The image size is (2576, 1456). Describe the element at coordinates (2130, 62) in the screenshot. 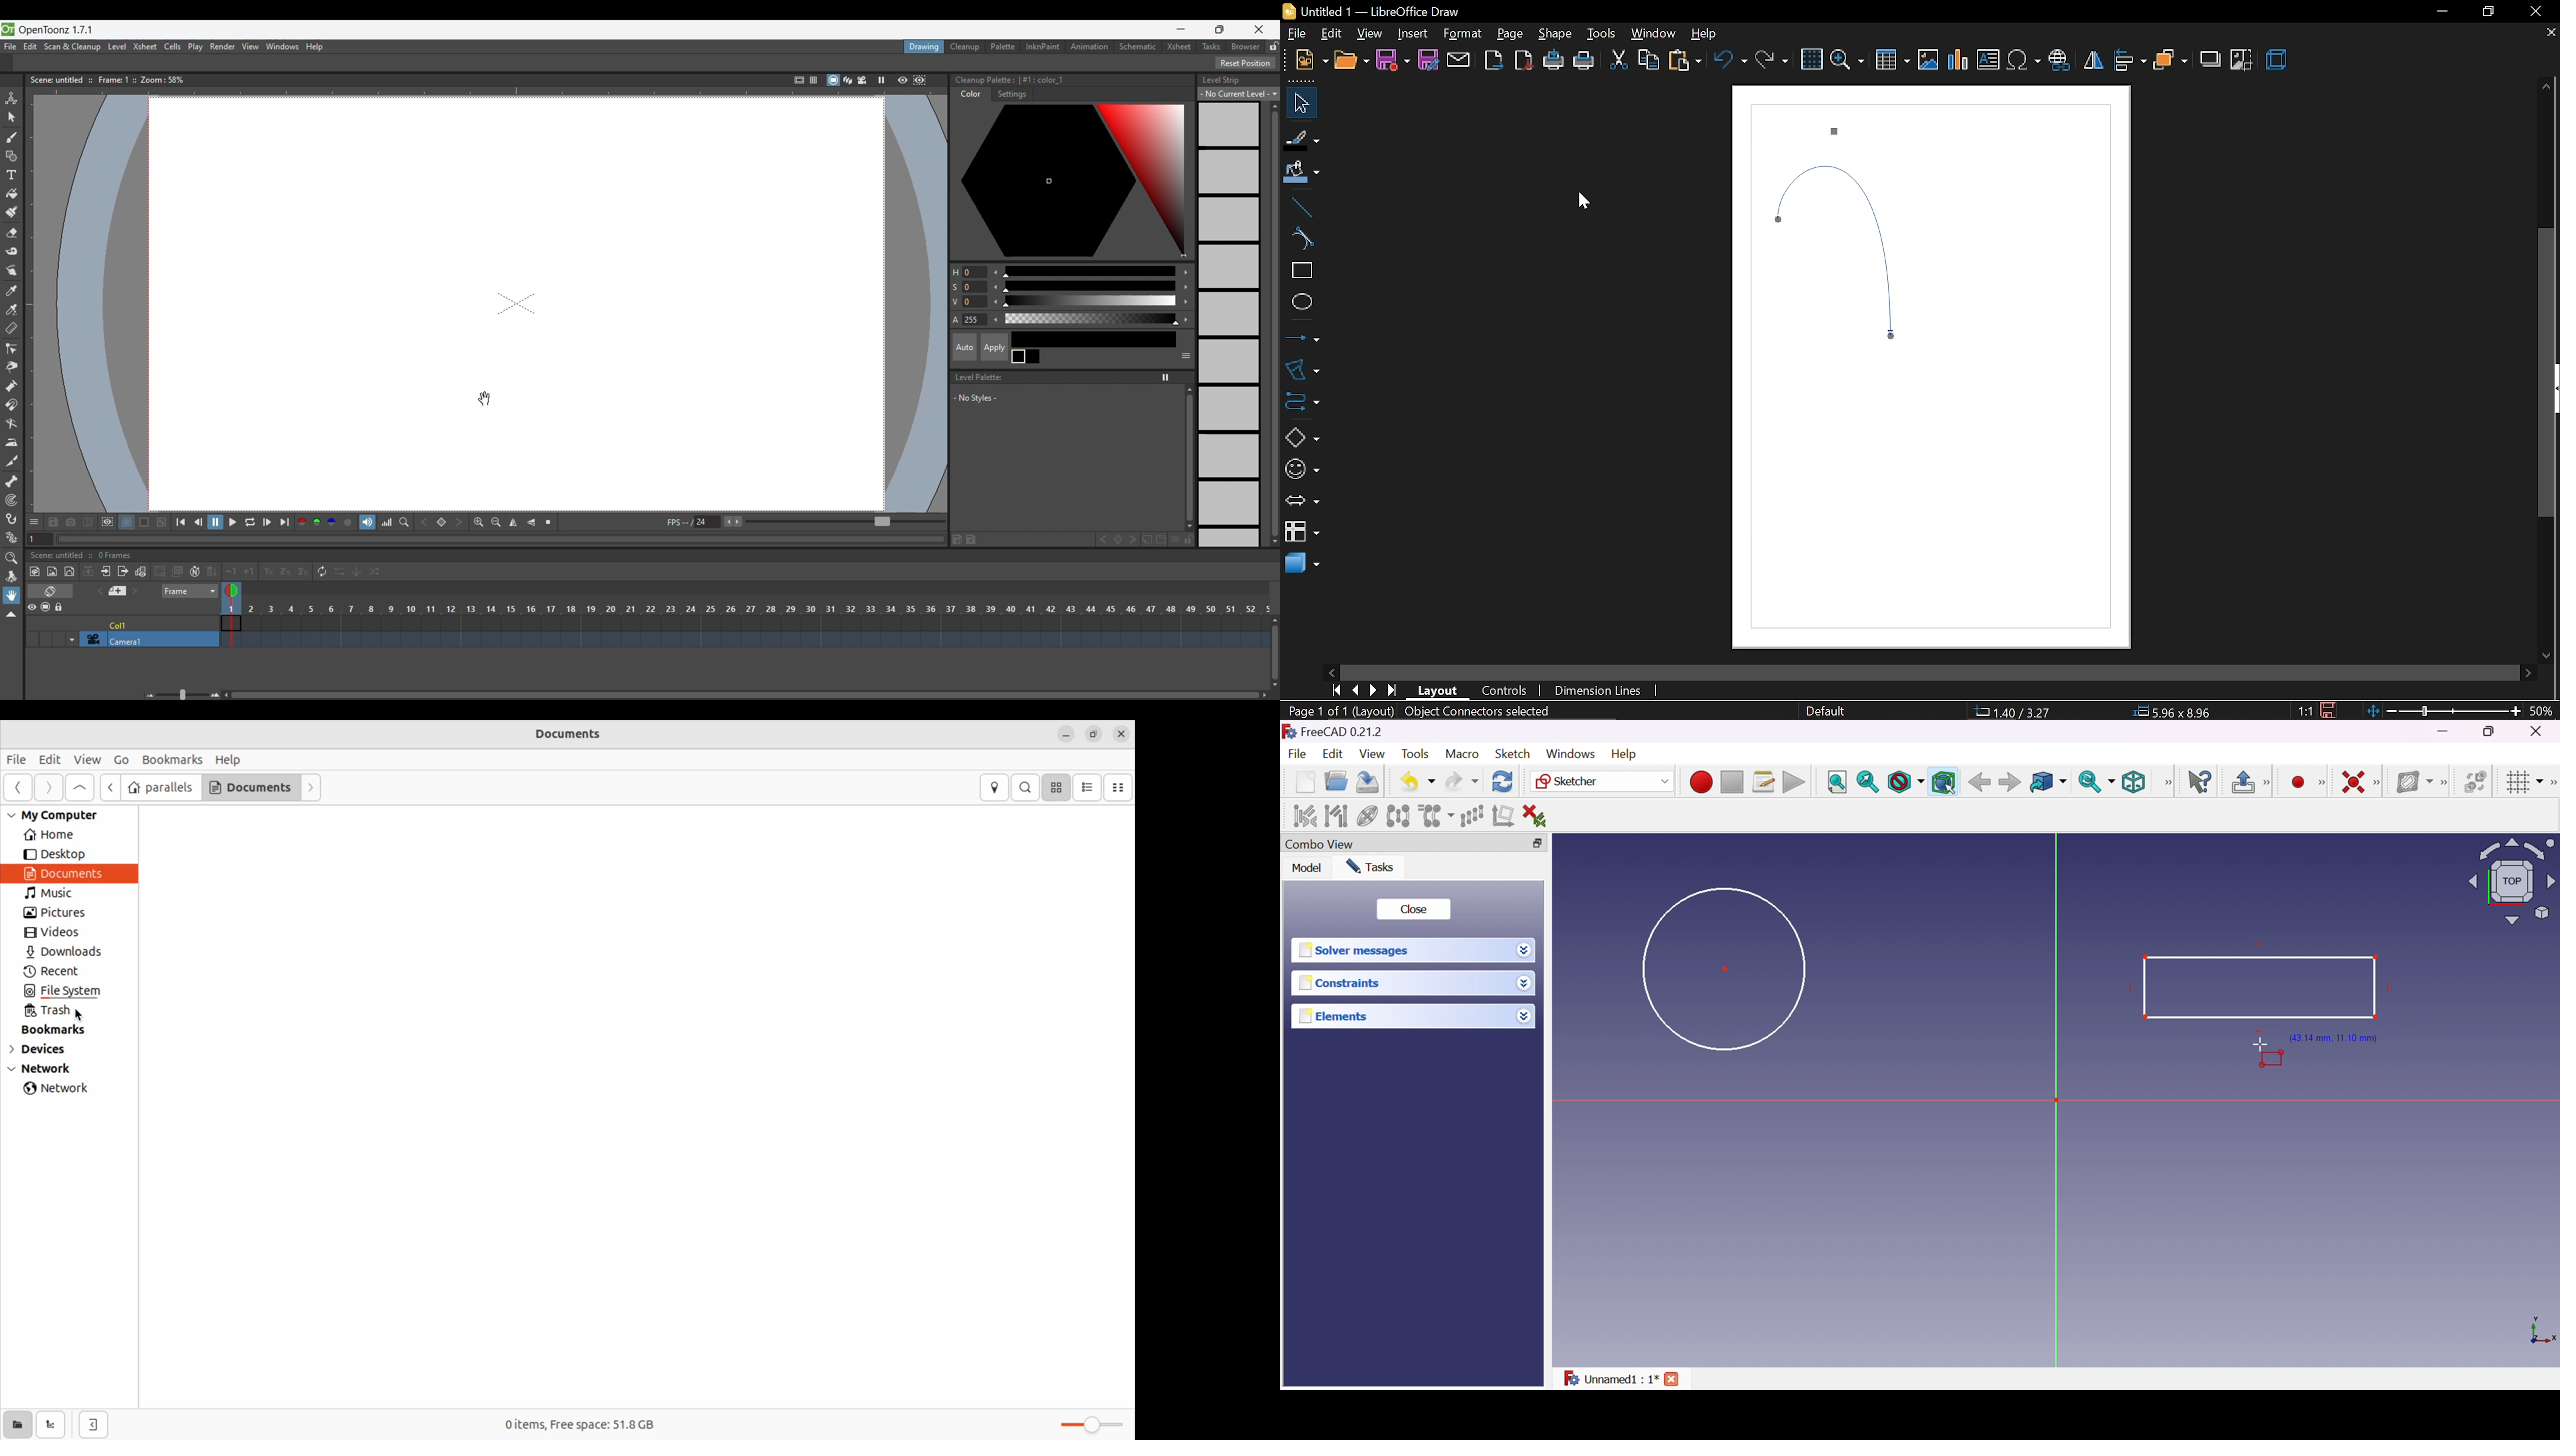

I see `align` at that location.